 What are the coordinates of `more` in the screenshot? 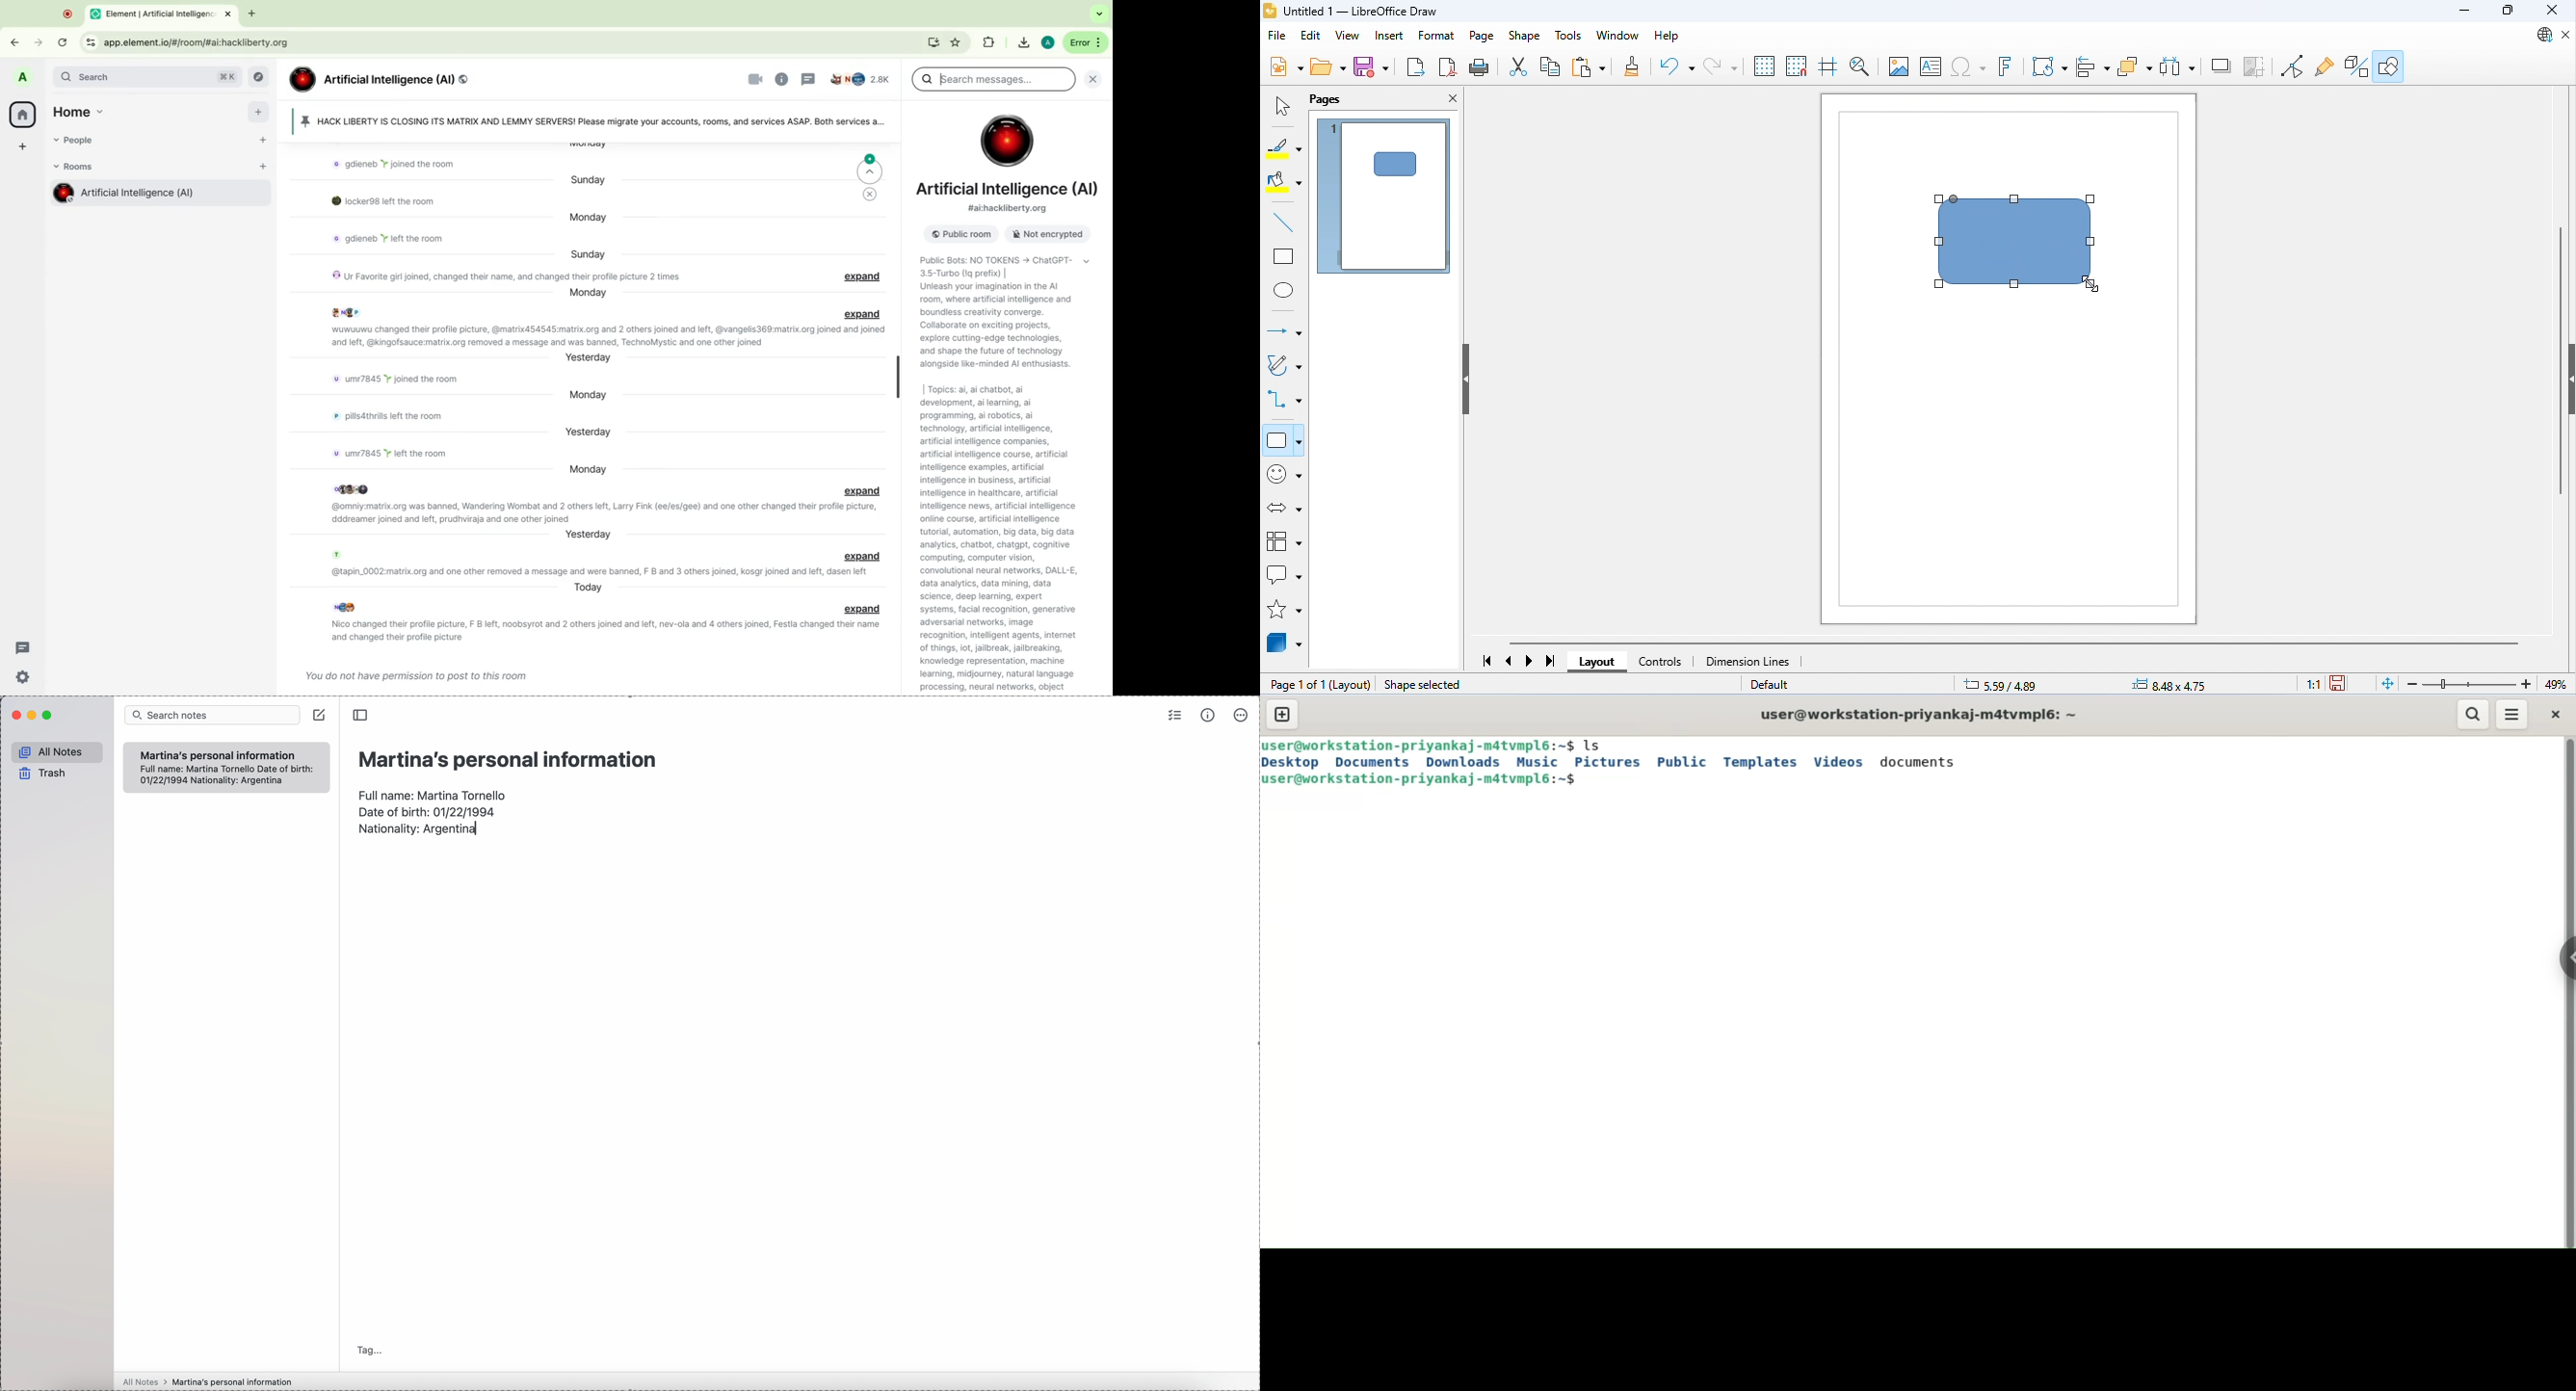 It's located at (1084, 42).